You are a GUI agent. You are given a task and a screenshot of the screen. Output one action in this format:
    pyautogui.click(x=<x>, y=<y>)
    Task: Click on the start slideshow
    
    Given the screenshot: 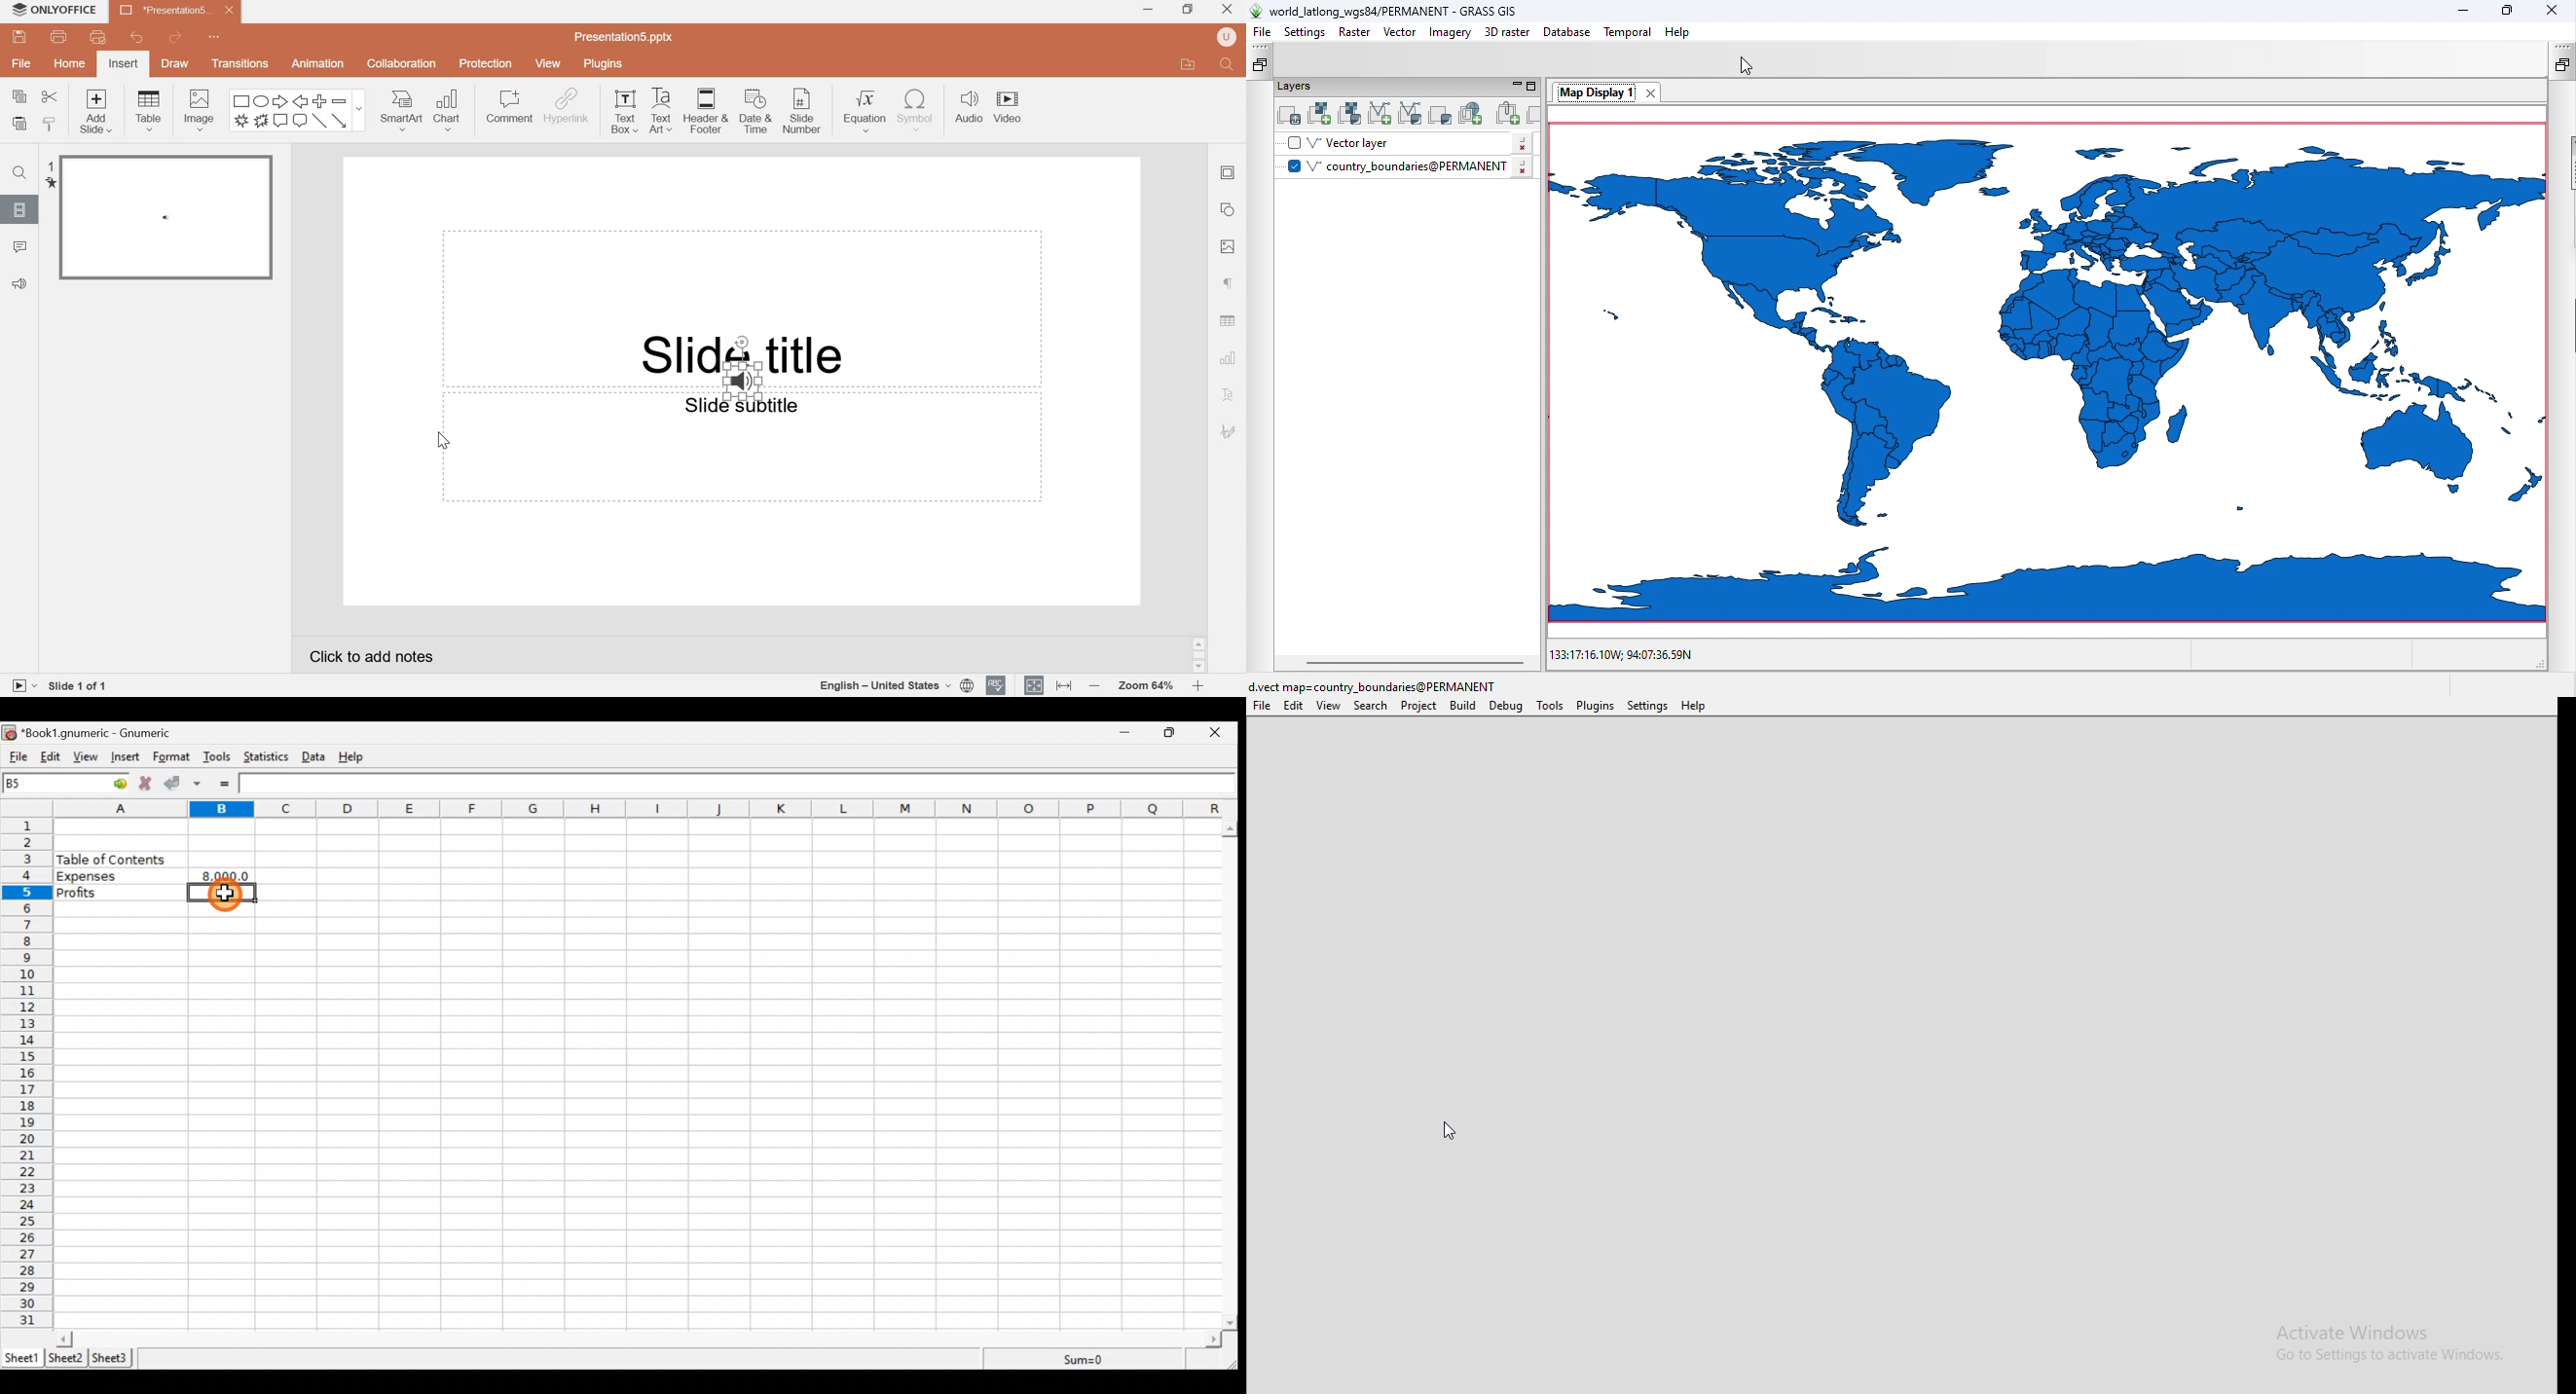 What is the action you would take?
    pyautogui.click(x=22, y=685)
    